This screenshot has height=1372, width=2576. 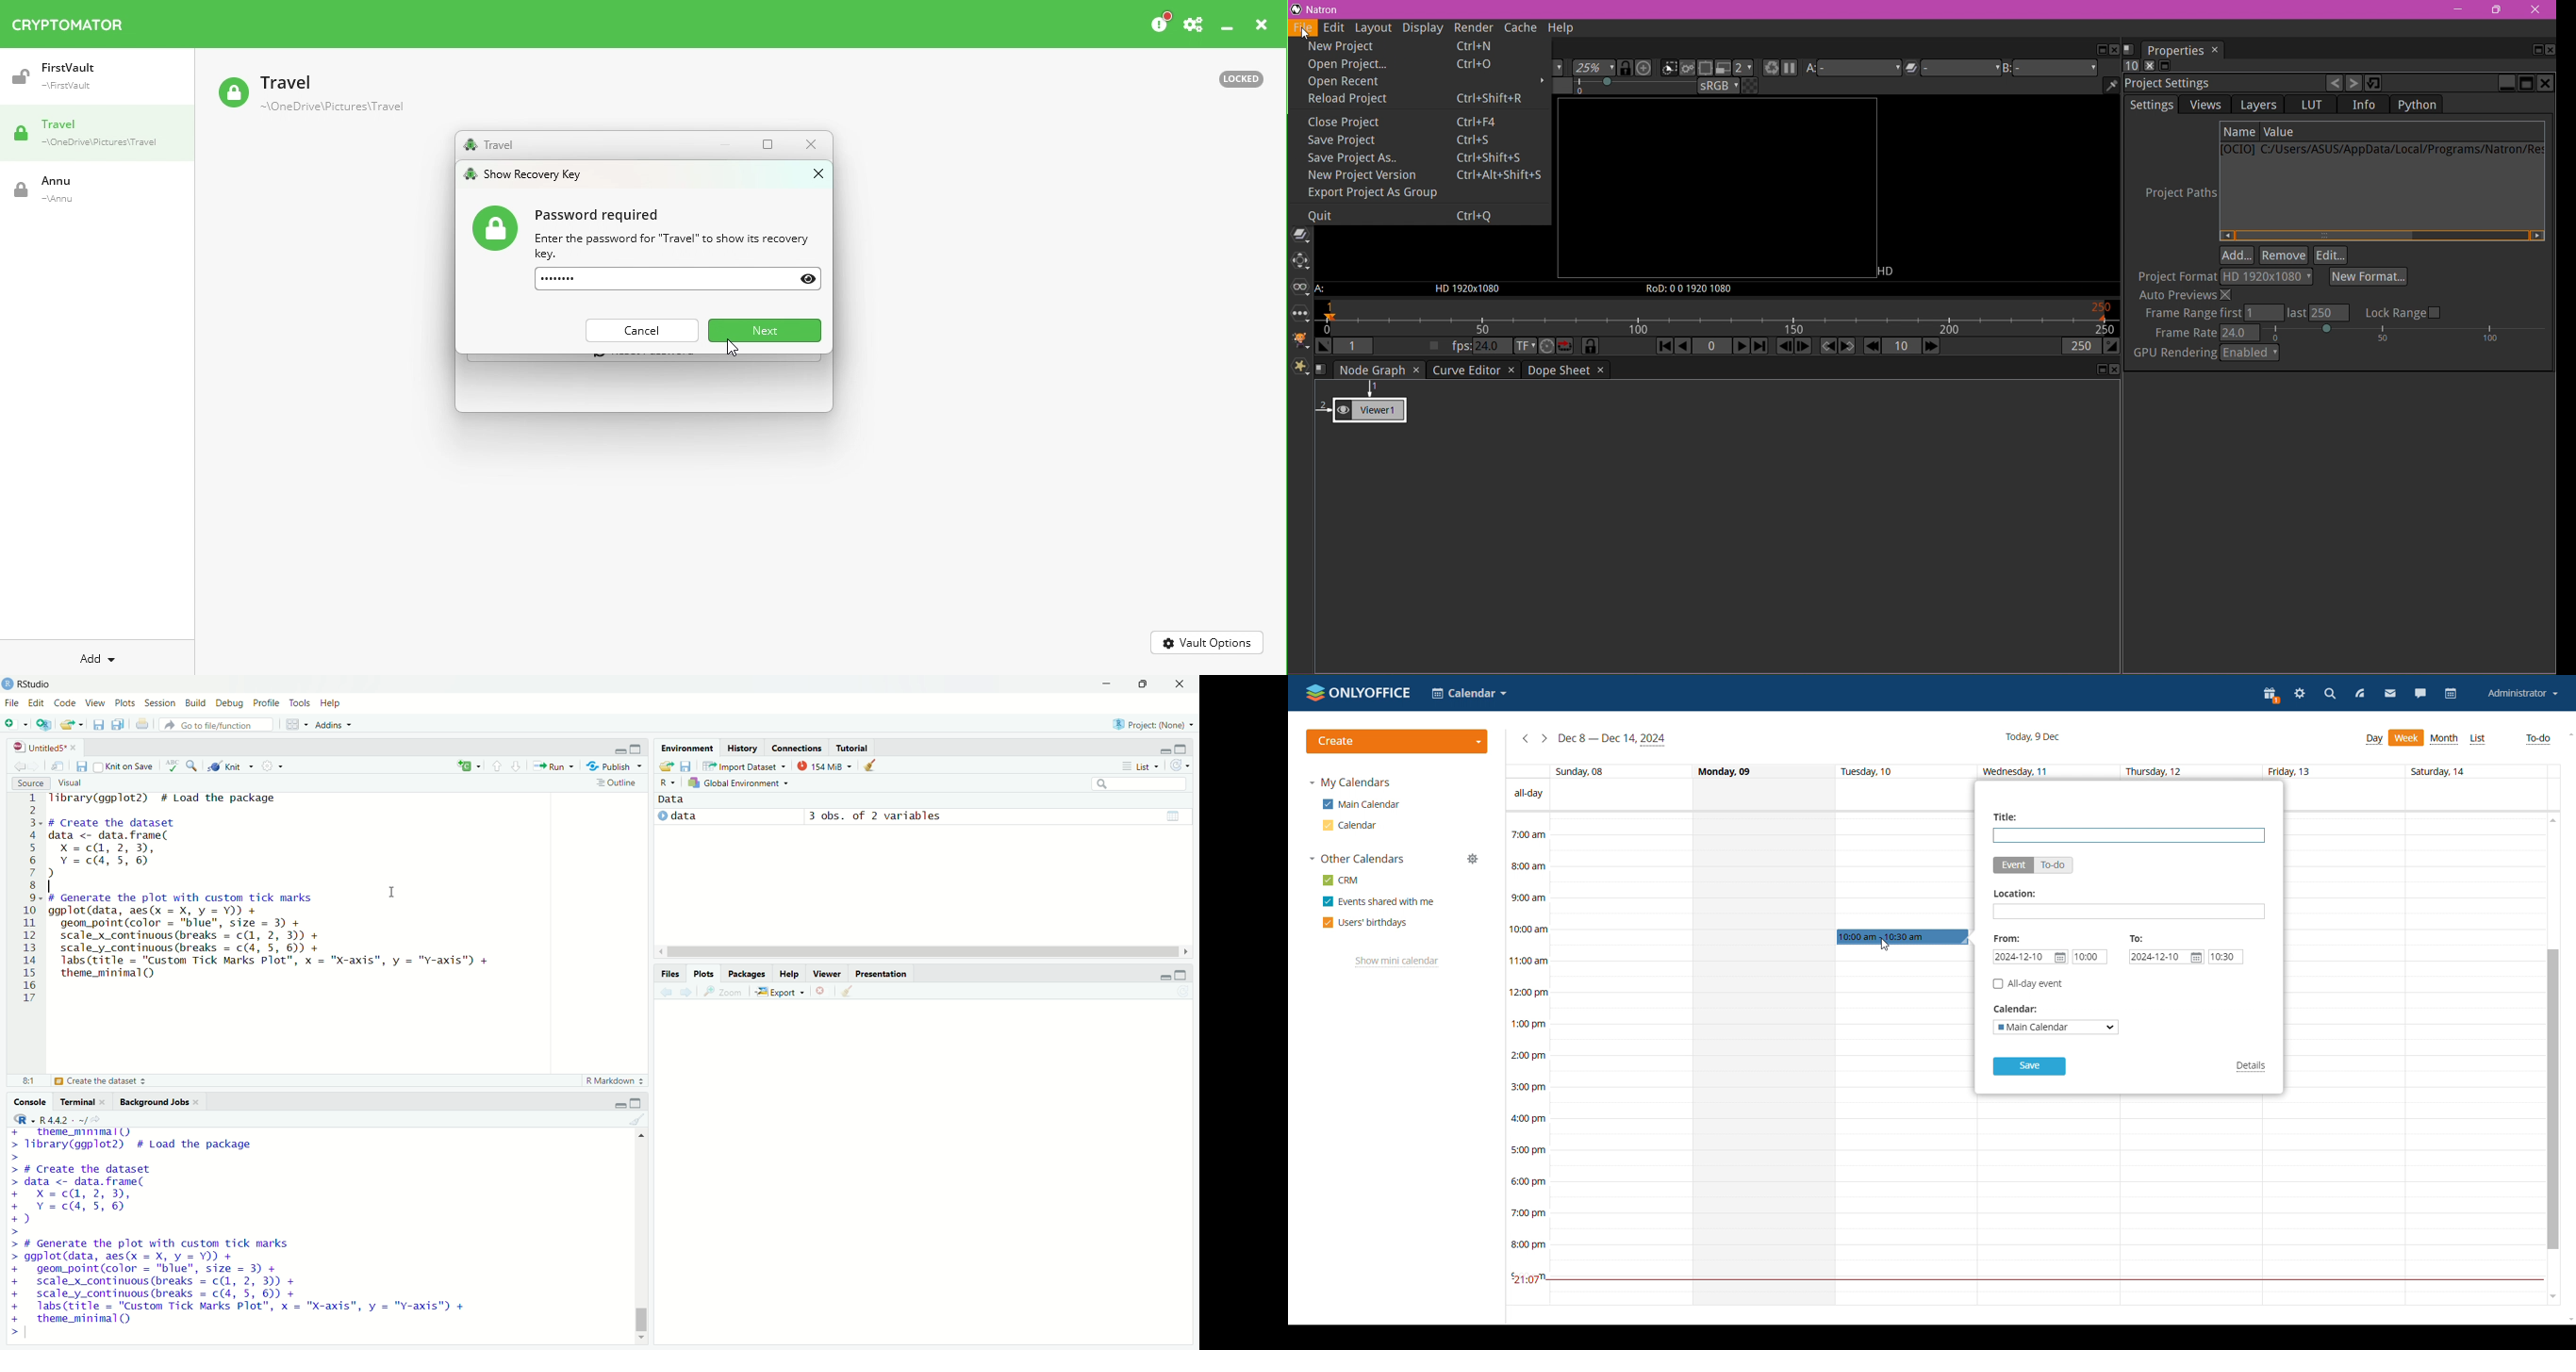 I want to click on scrollbar, so click(x=920, y=951).